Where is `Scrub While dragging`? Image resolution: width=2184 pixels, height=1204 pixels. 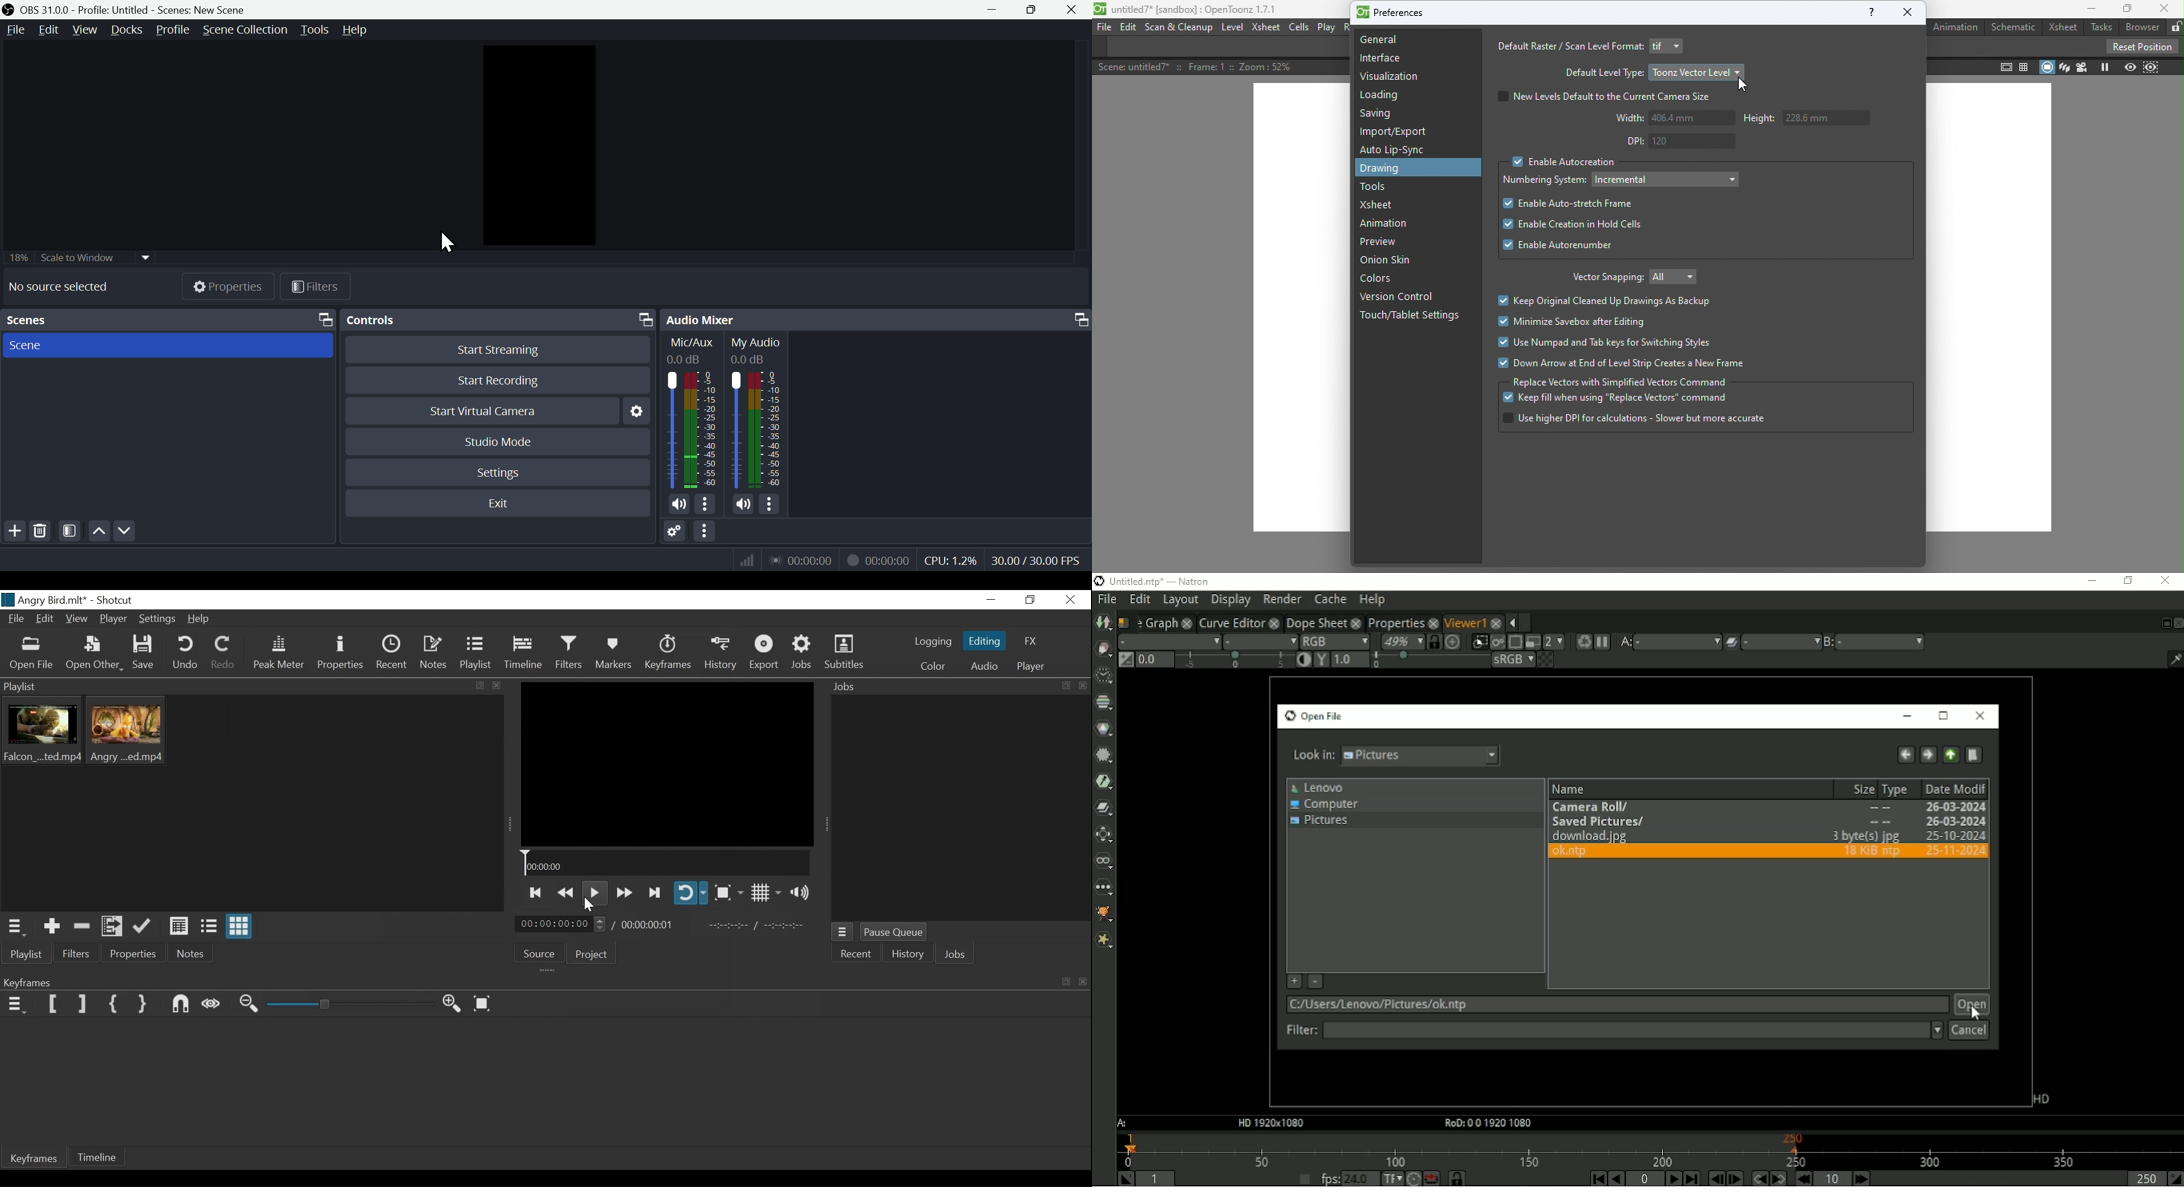
Scrub While dragging is located at coordinates (213, 1005).